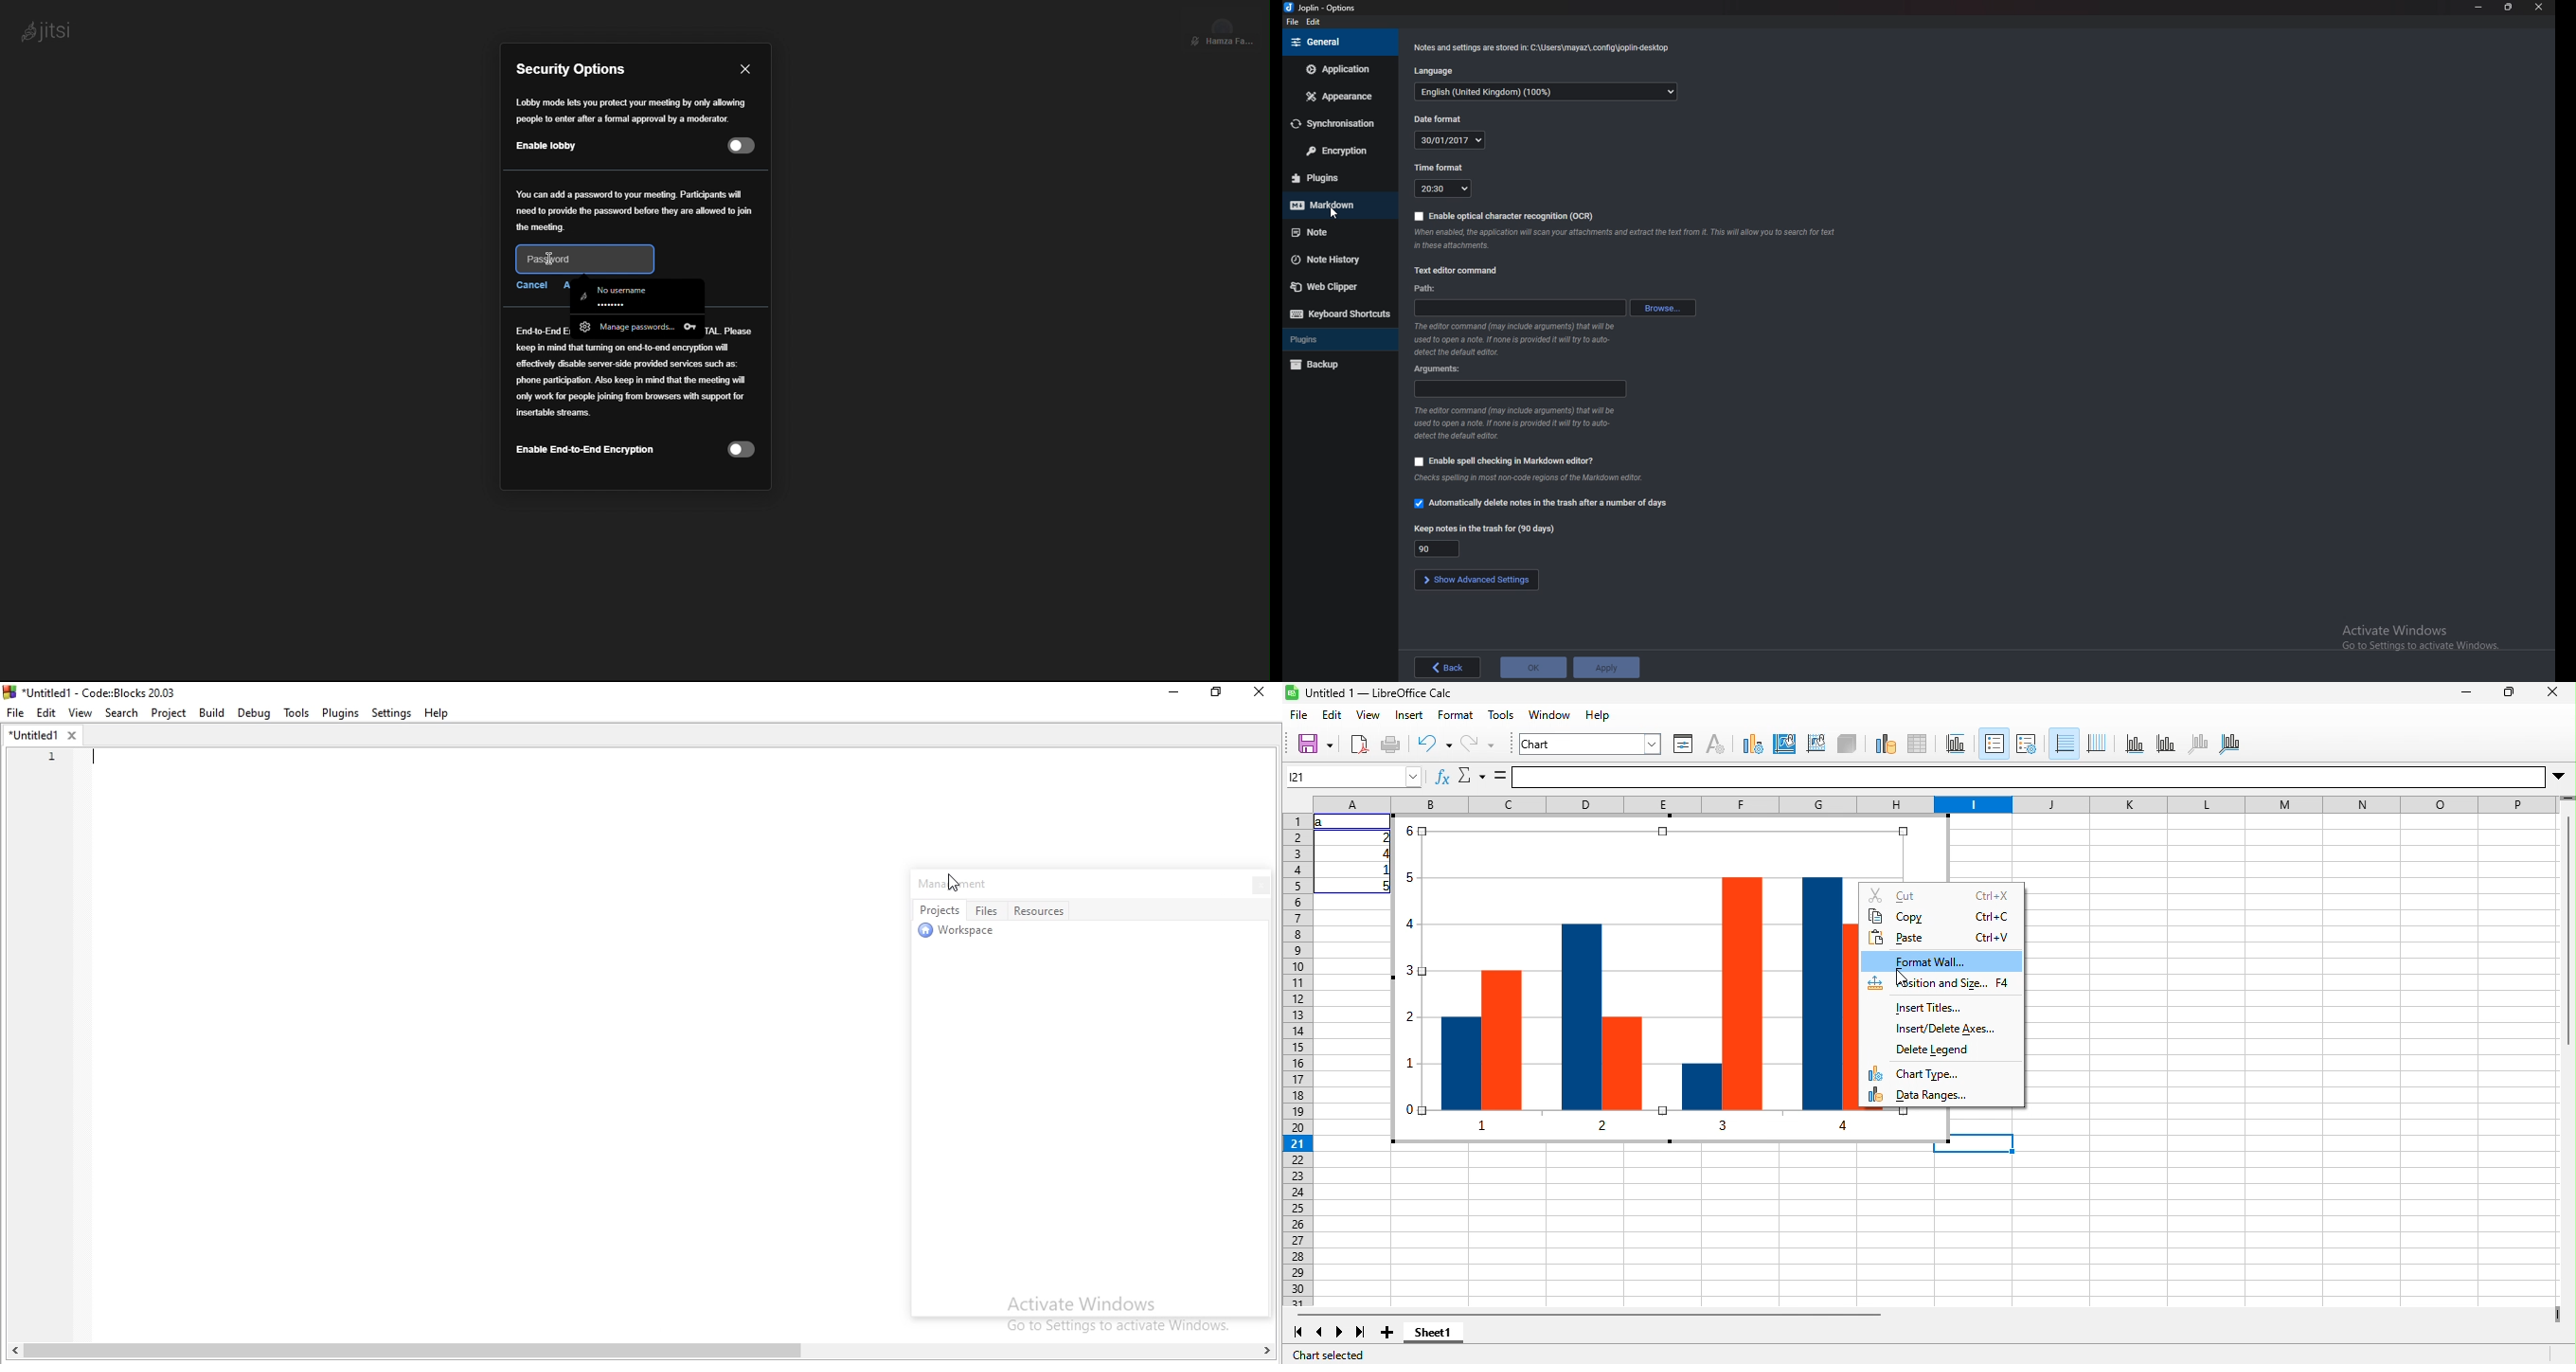  I want to click on Synchronization, so click(1338, 124).